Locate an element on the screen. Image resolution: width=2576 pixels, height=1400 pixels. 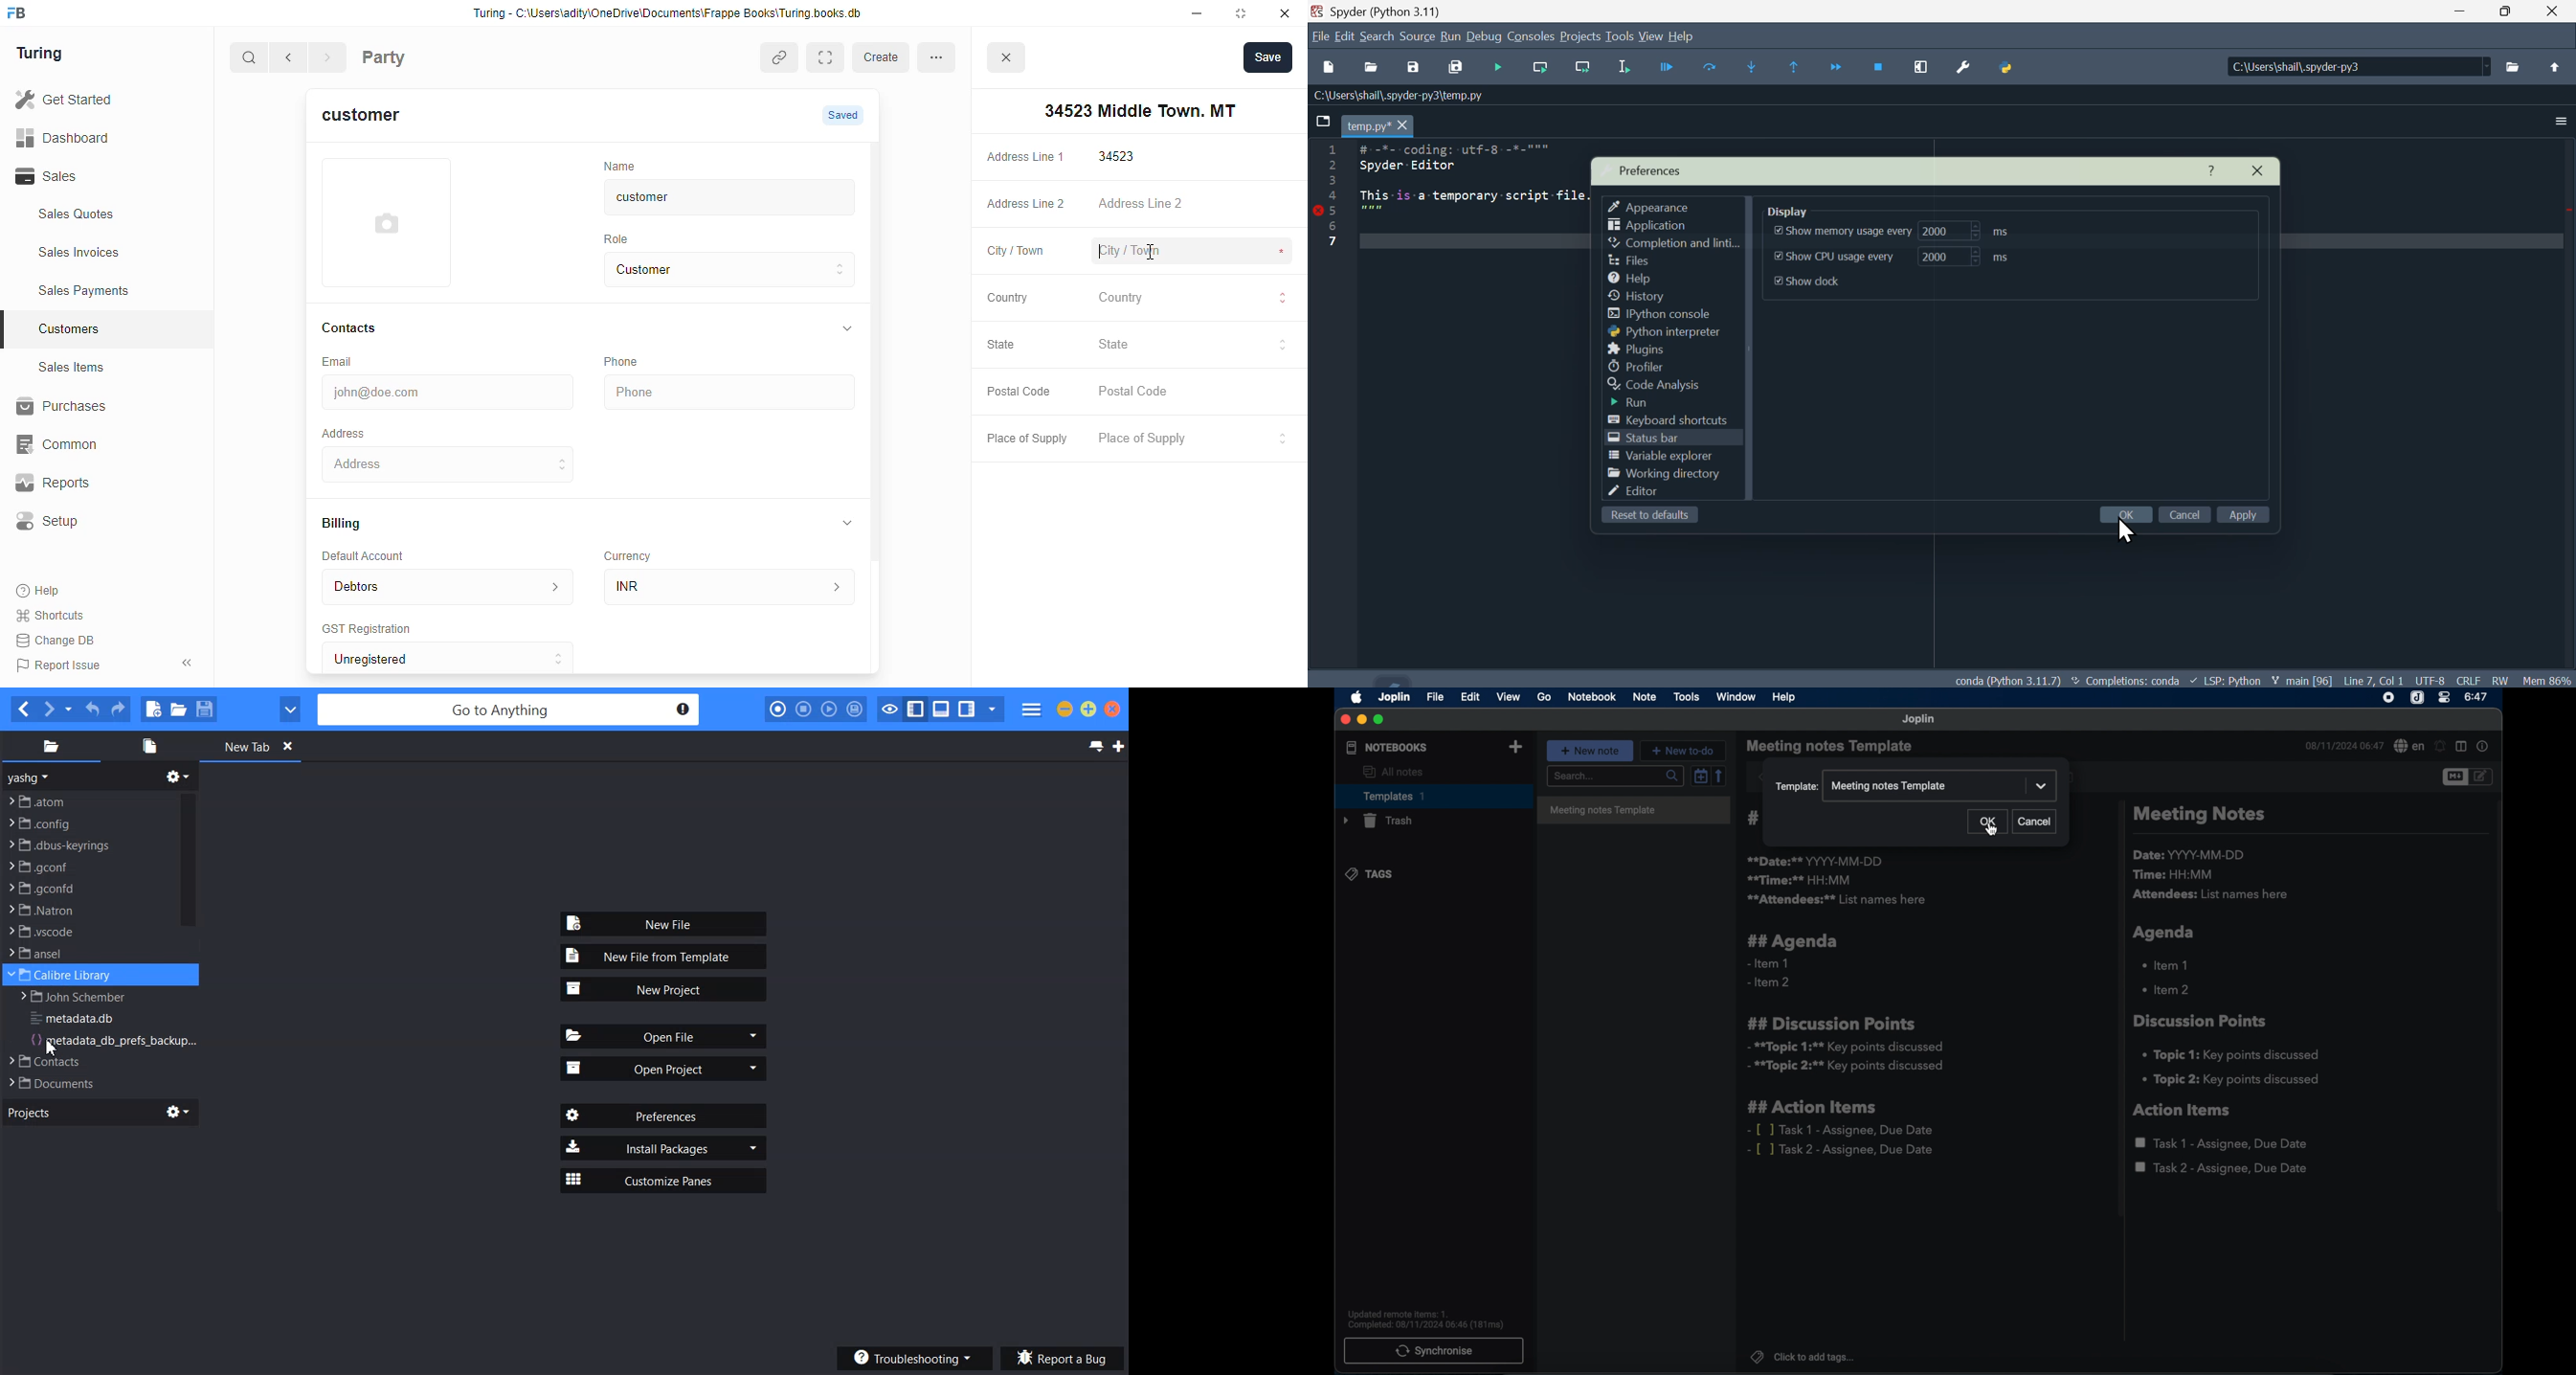
cursor is located at coordinates (1992, 831).